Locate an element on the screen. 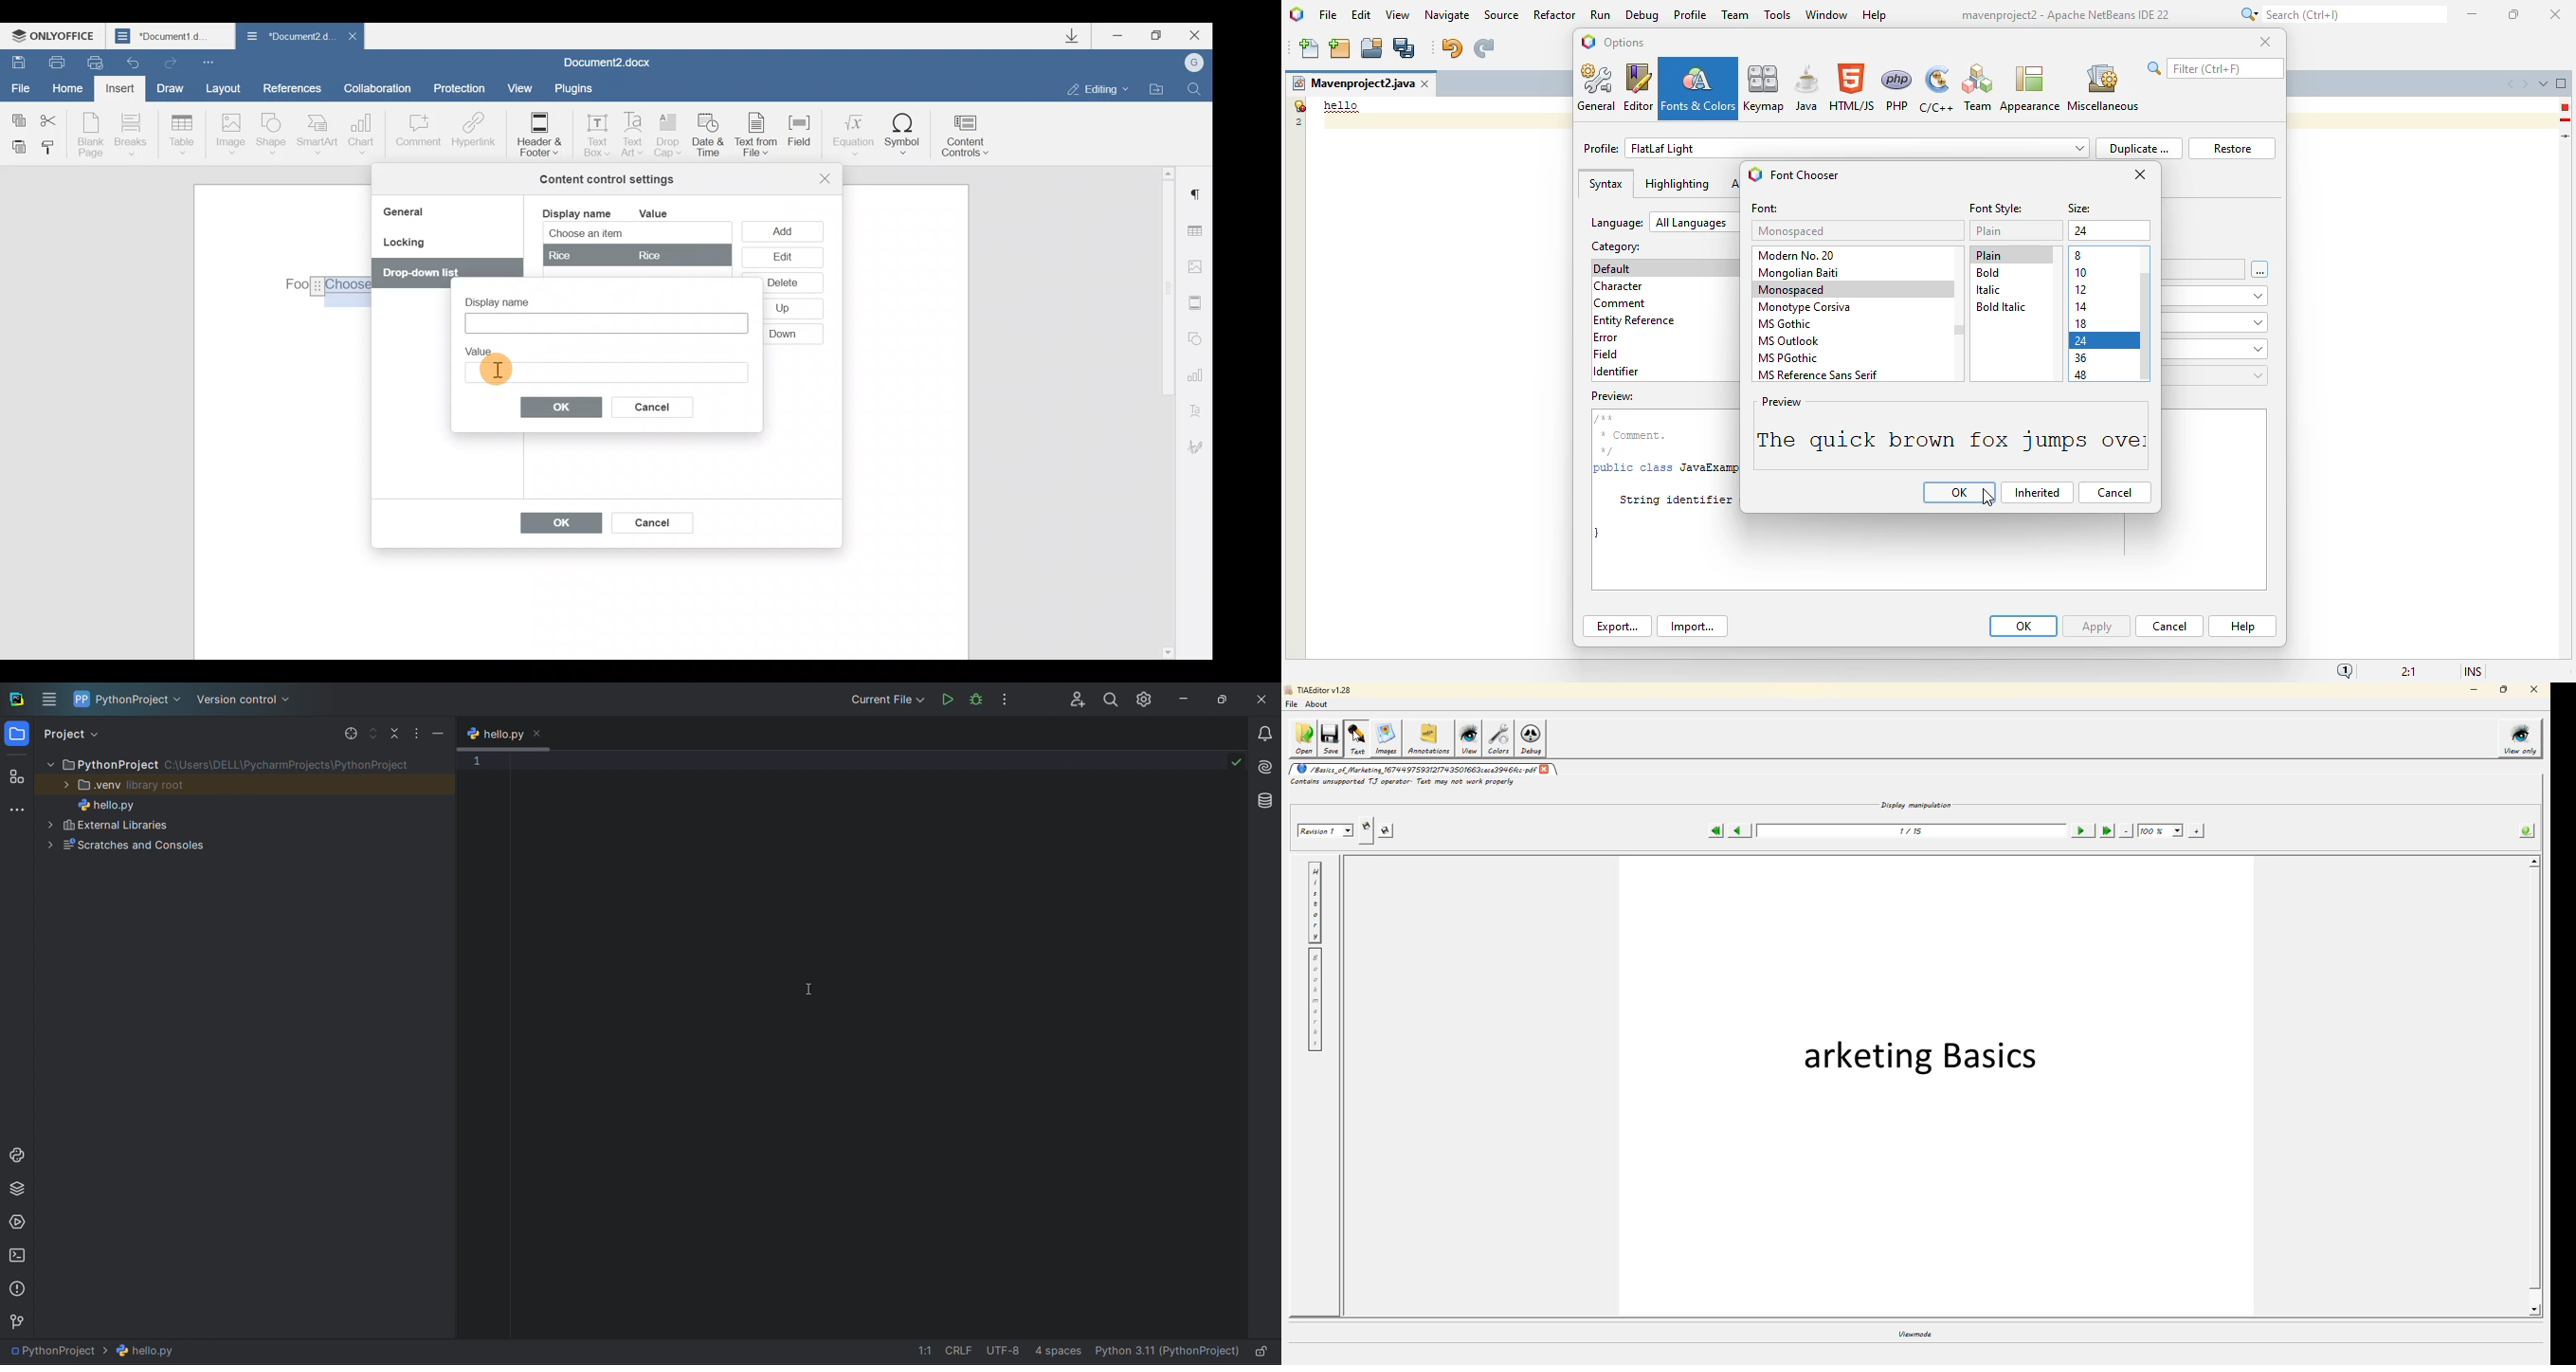 The width and height of the screenshot is (2576, 1372). Redo is located at coordinates (168, 60).